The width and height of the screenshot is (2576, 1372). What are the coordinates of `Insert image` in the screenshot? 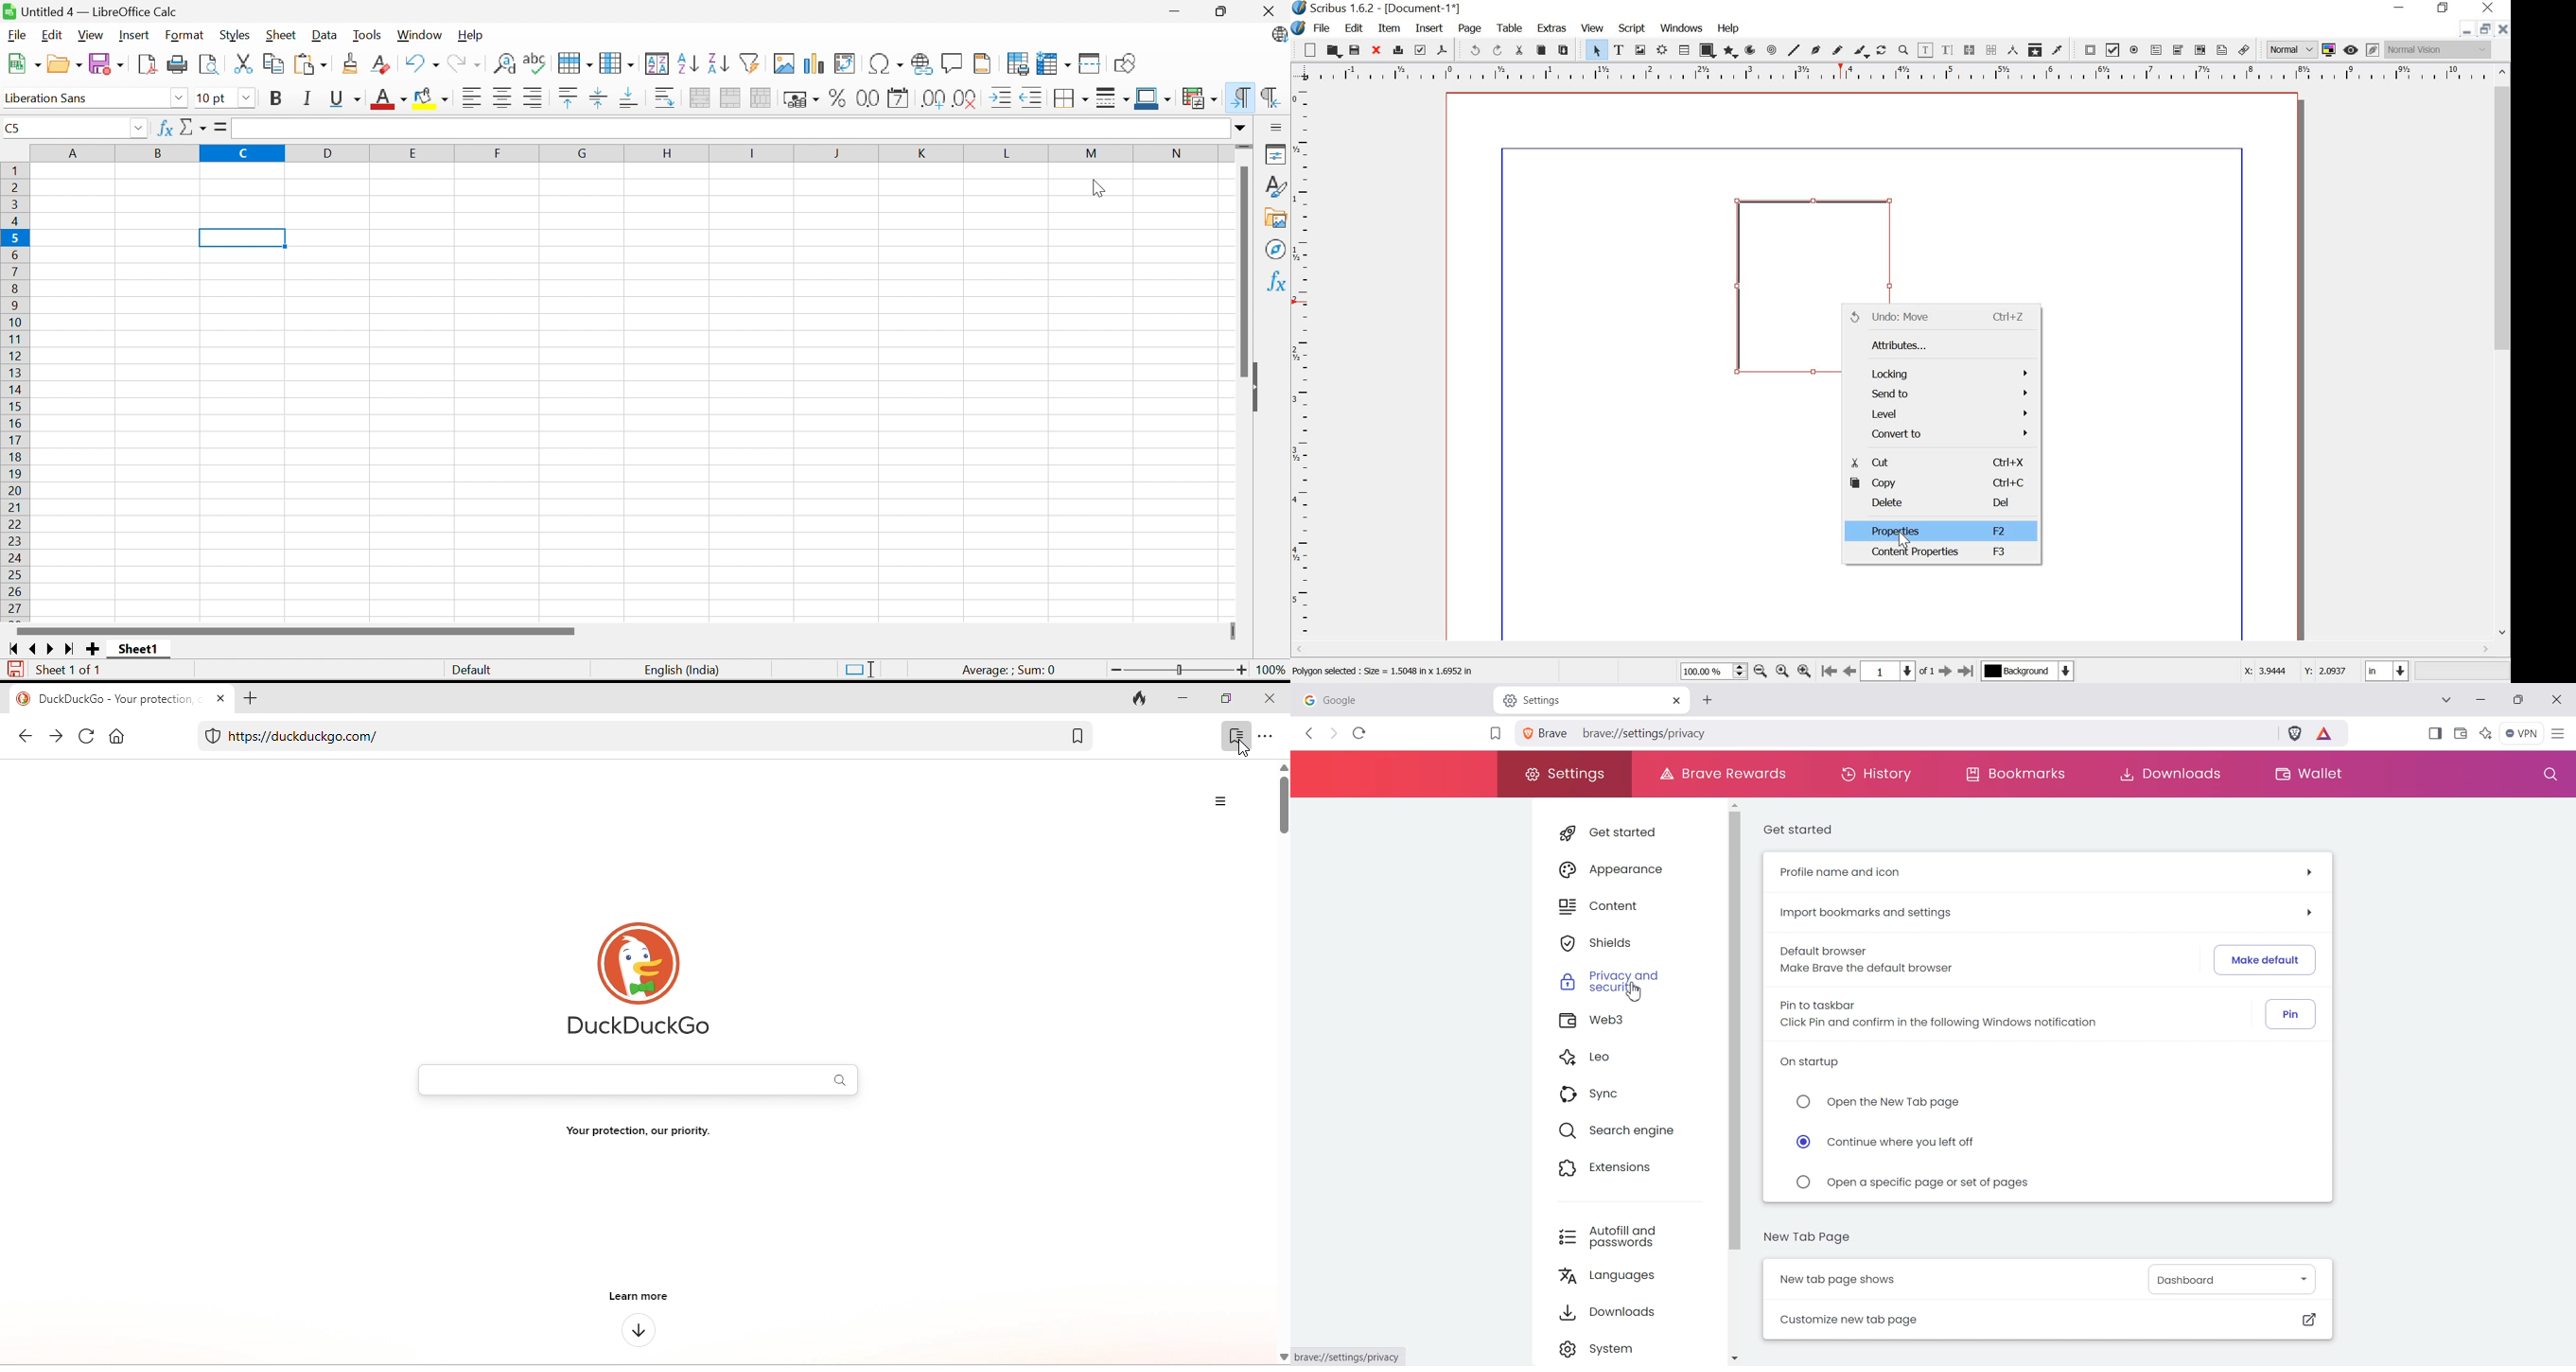 It's located at (785, 64).